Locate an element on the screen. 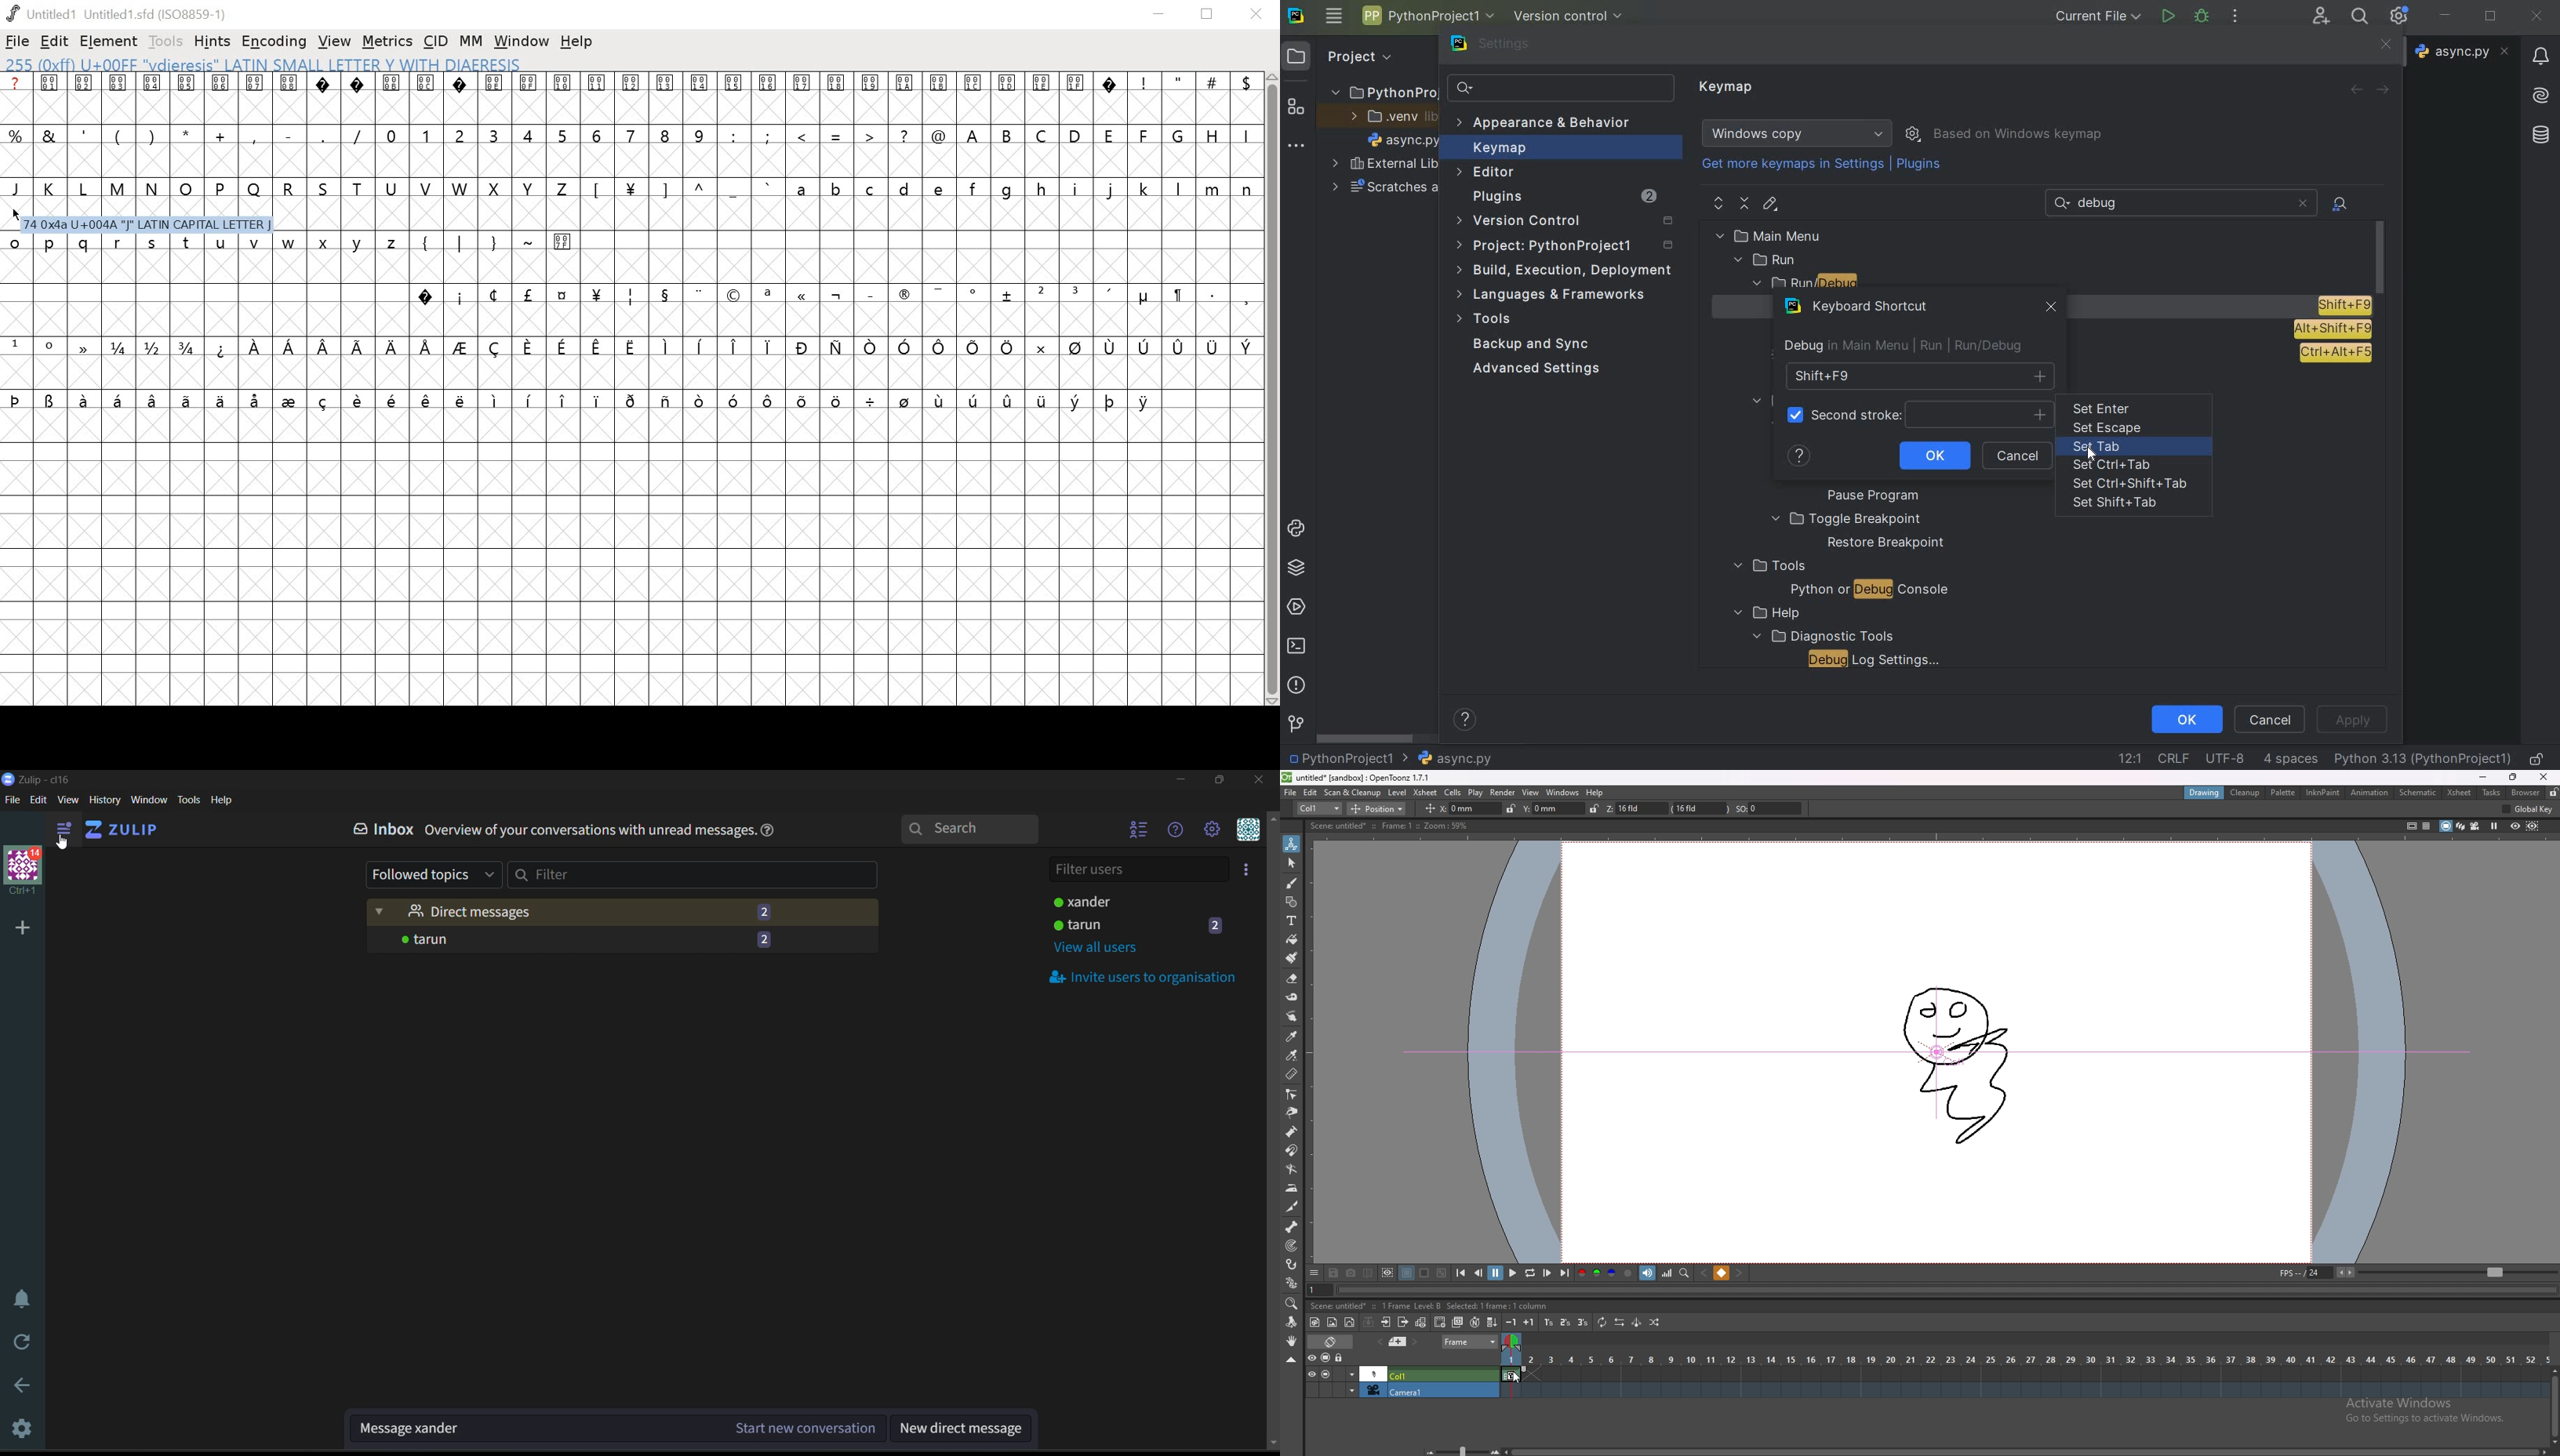  cutter is located at coordinates (1292, 1207).